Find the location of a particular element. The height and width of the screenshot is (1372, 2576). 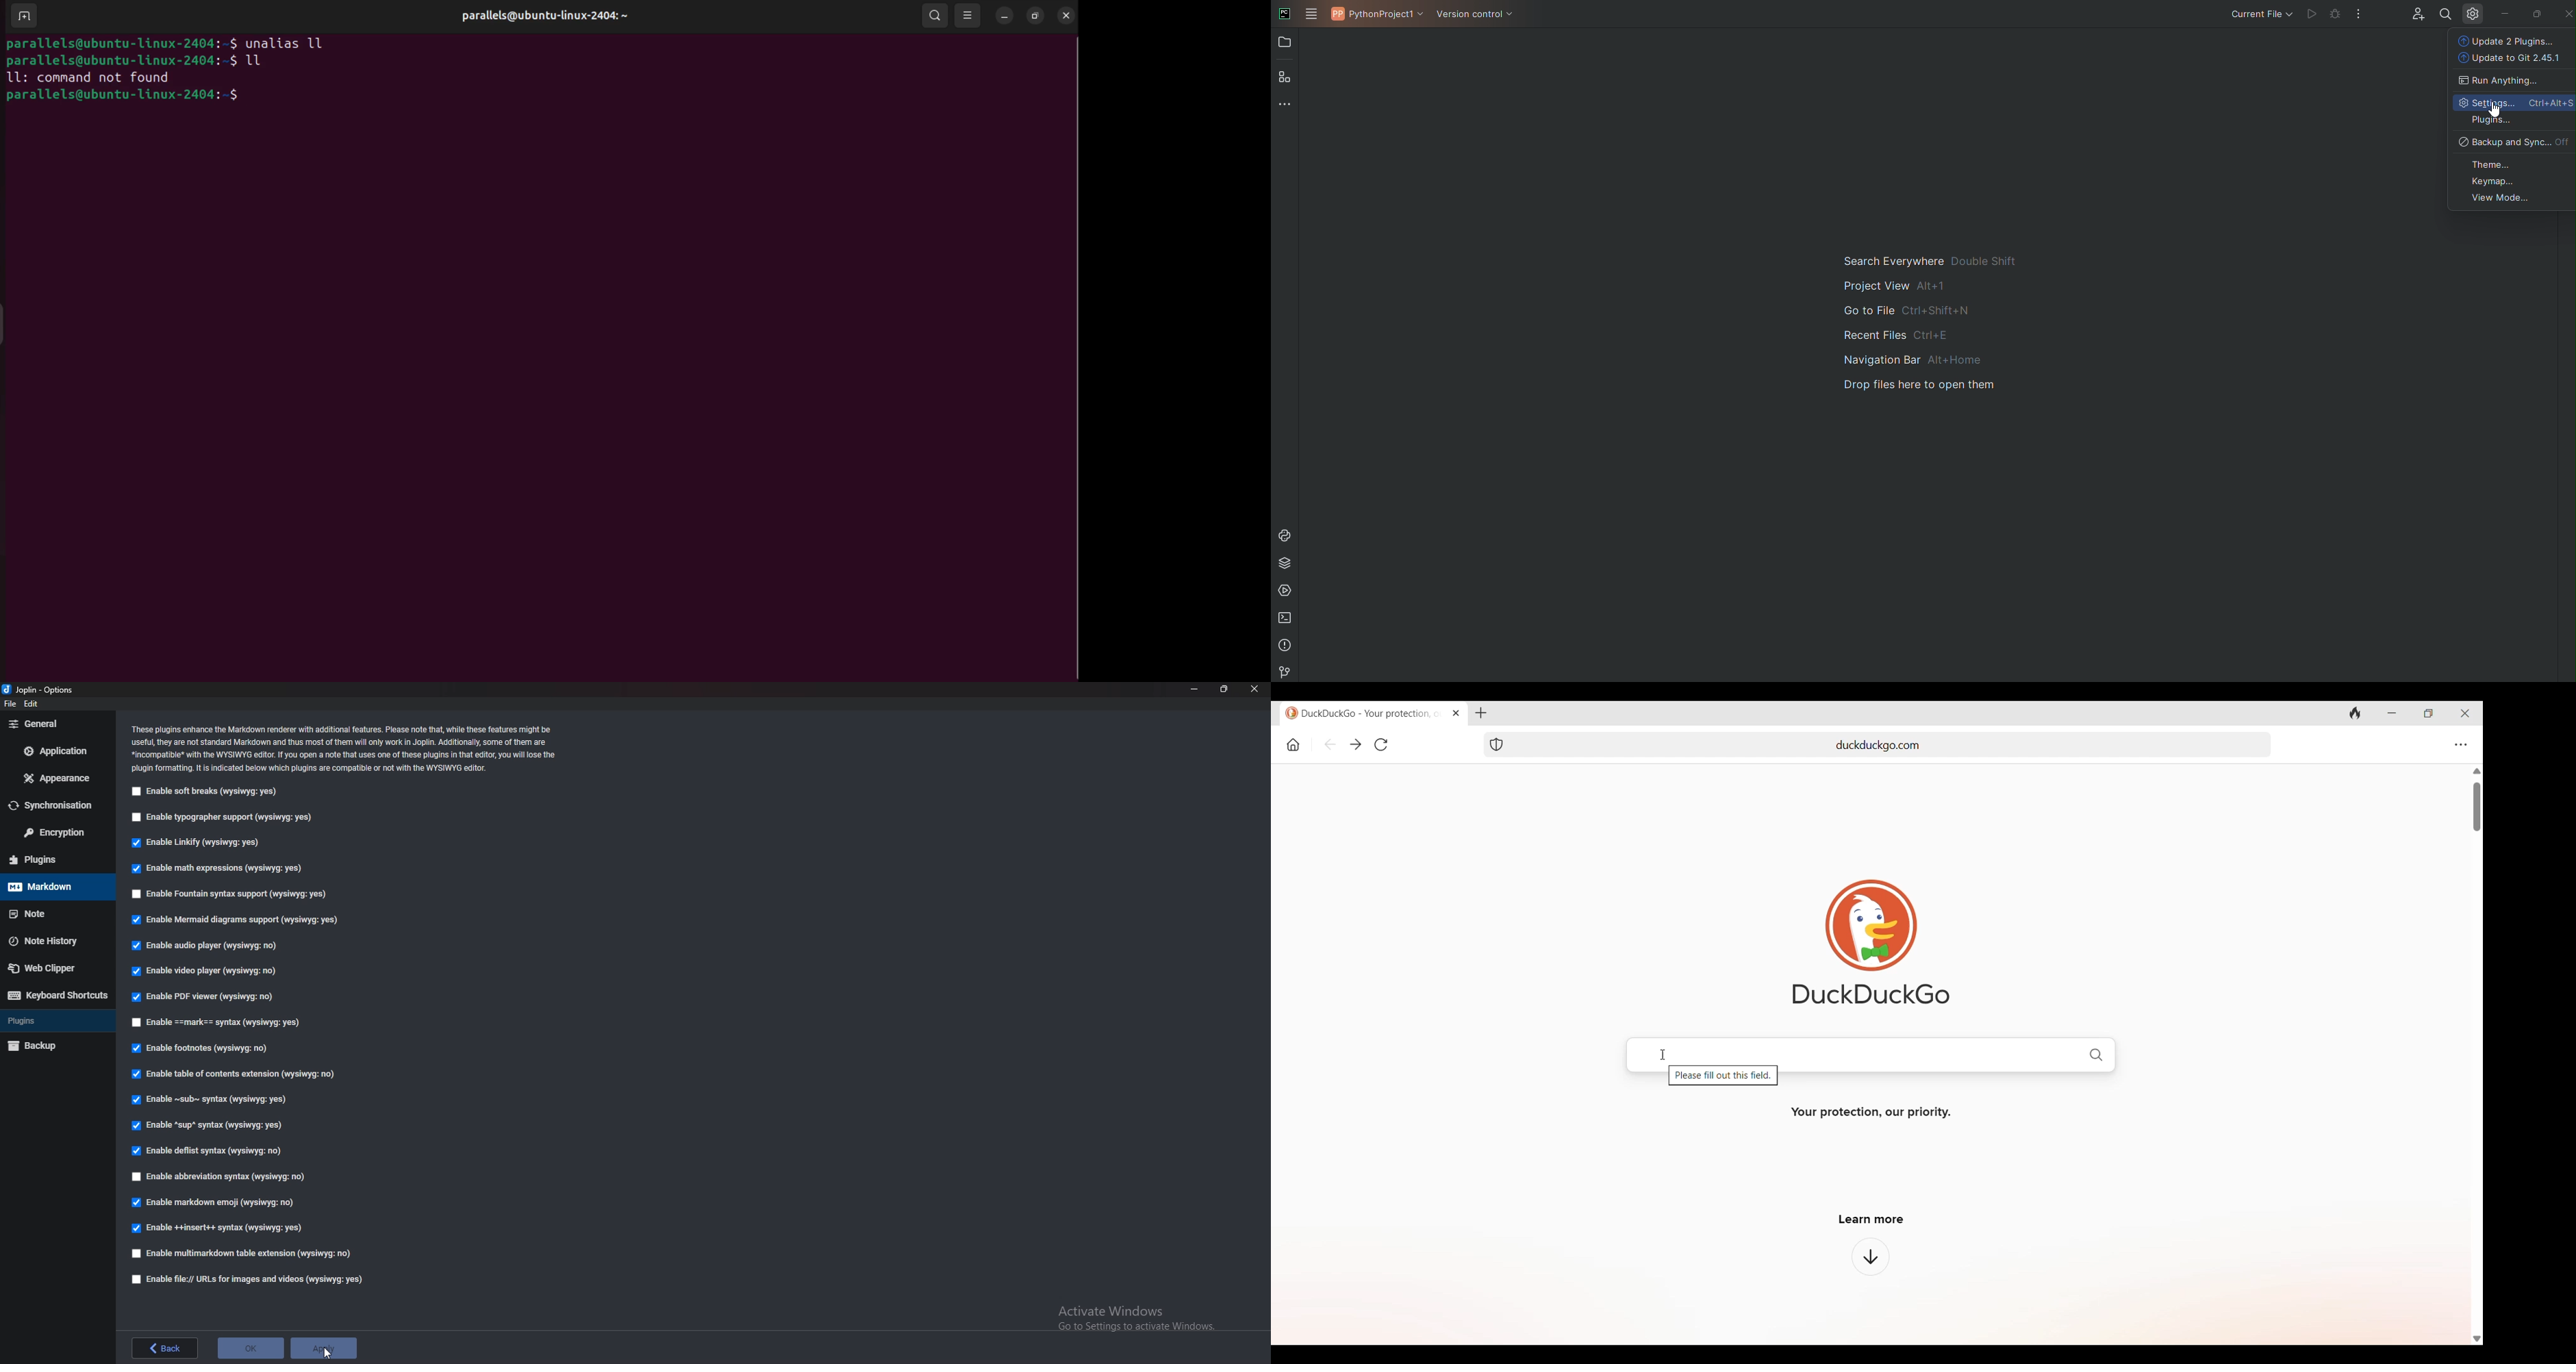

enable mermaid diagrams support is located at coordinates (238, 922).